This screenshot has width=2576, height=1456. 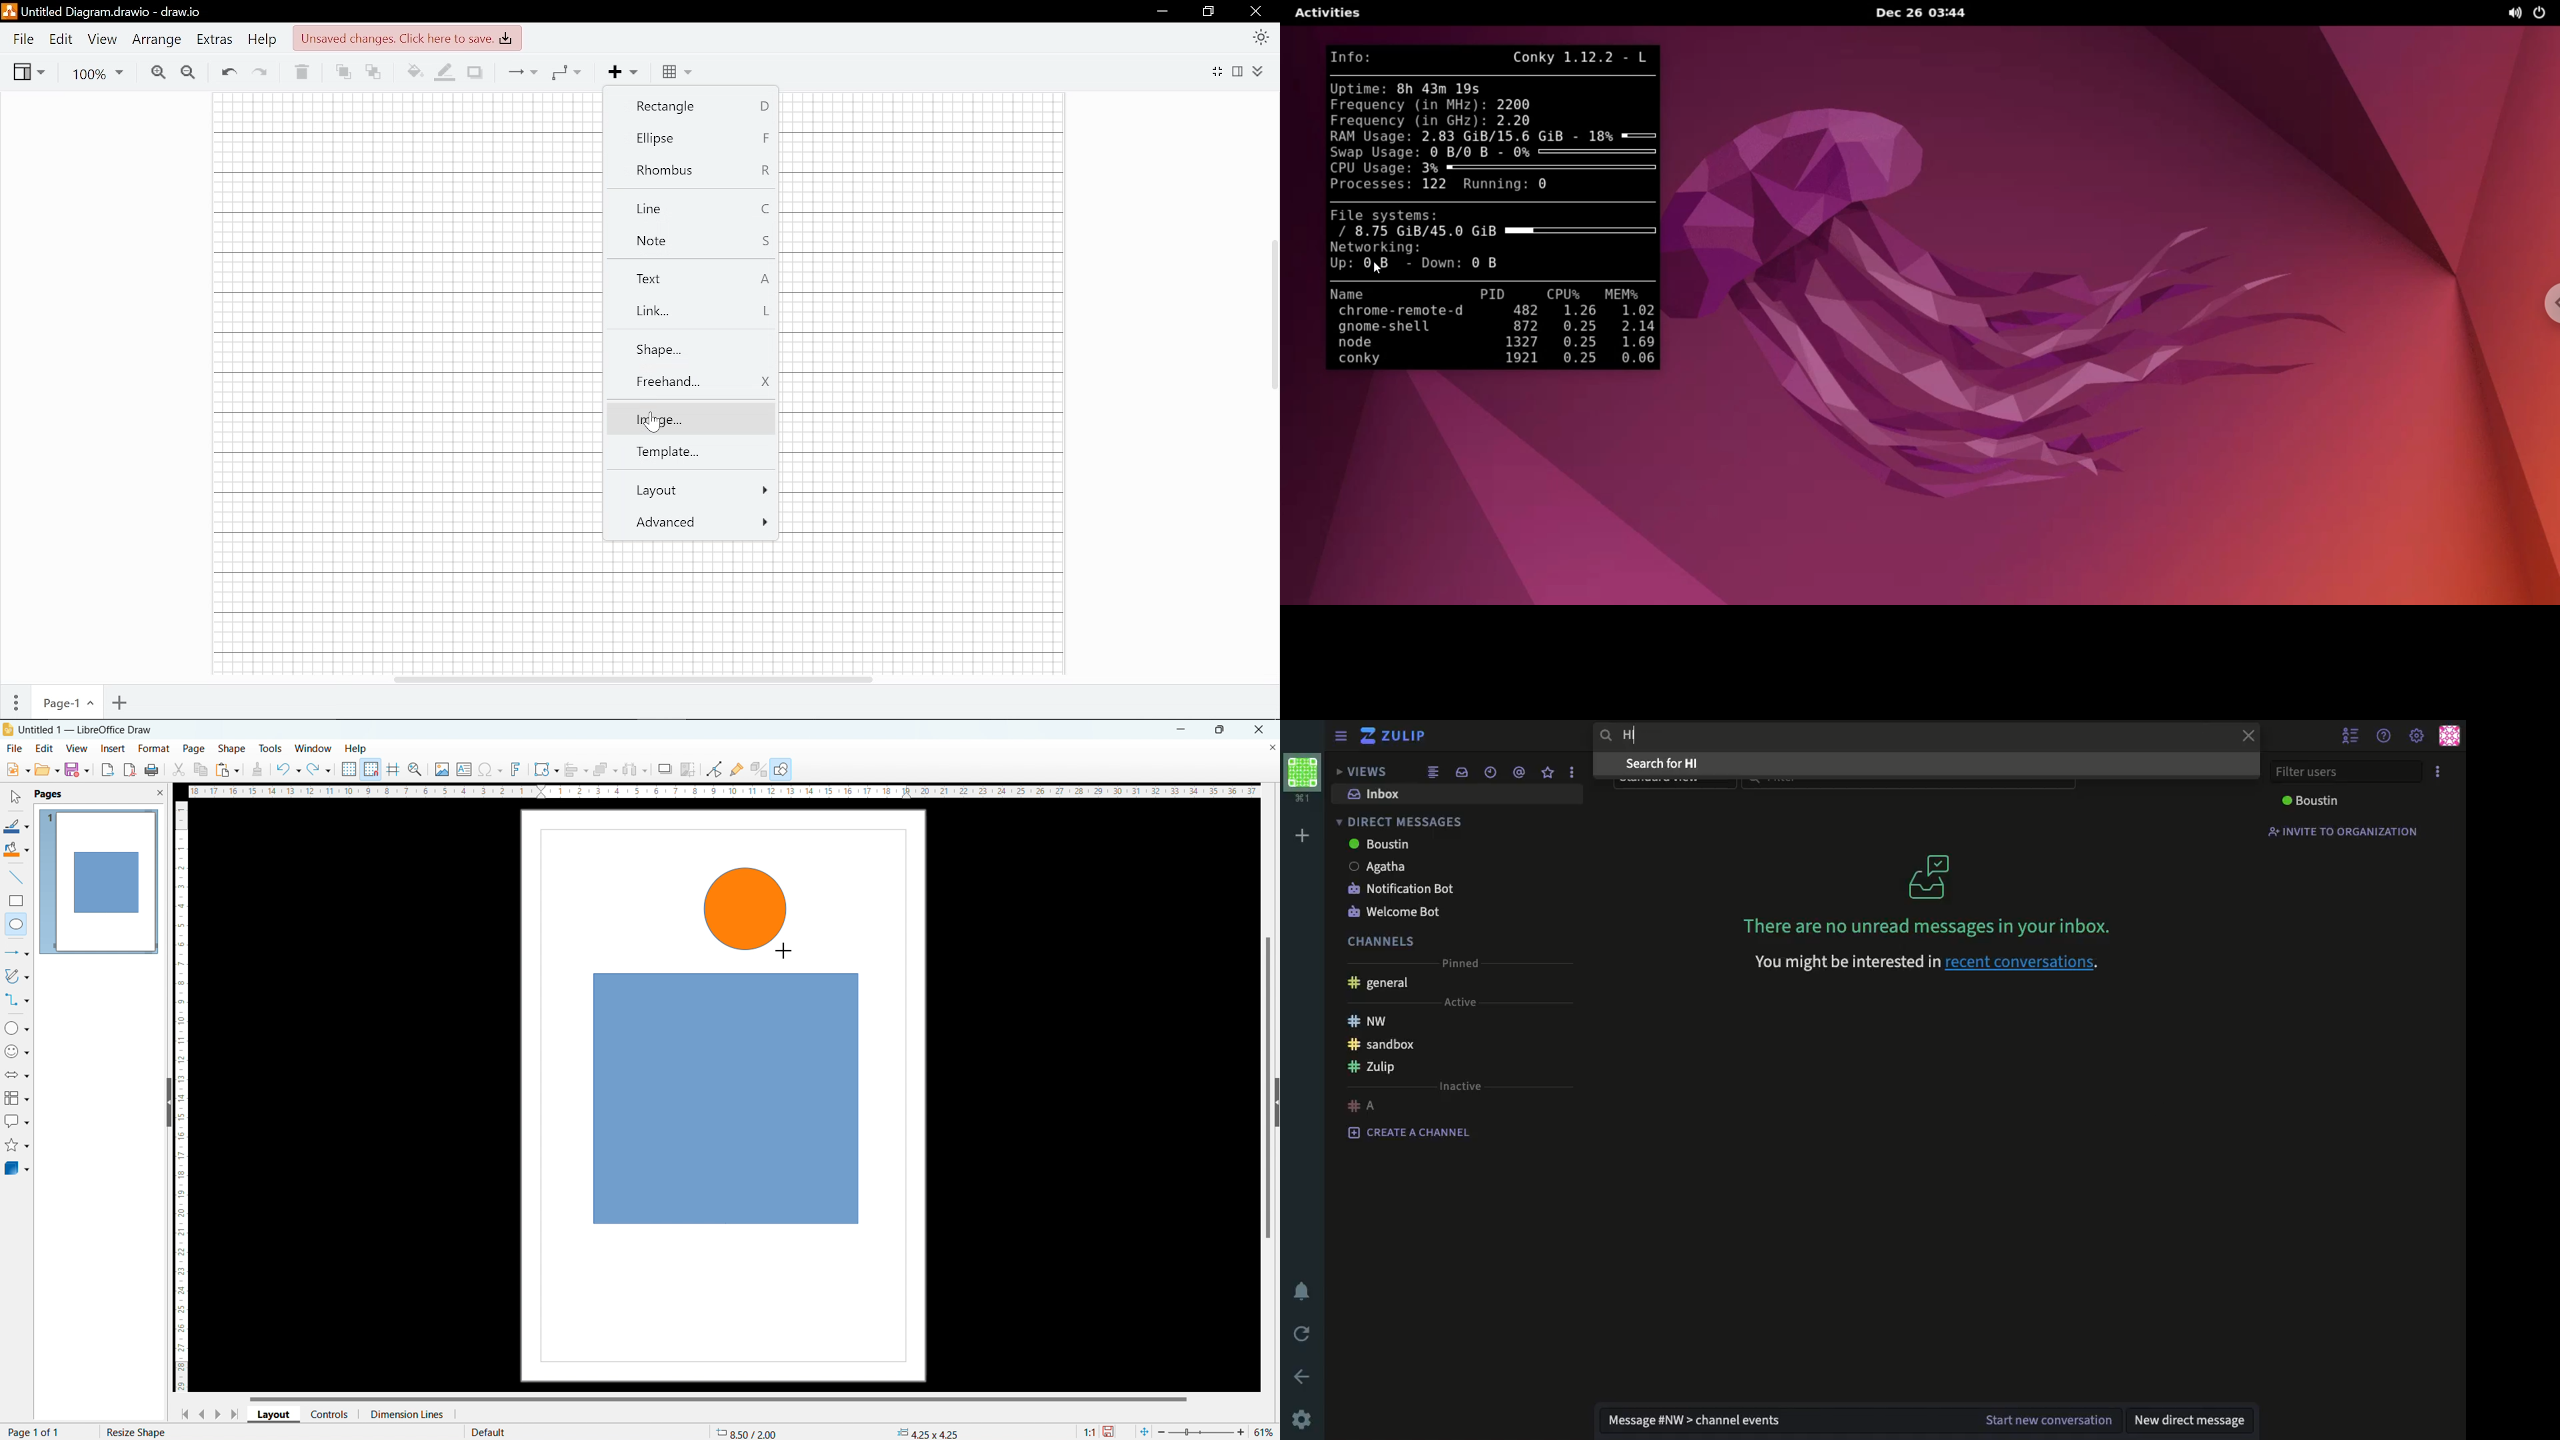 What do you see at coordinates (1395, 736) in the screenshot?
I see `zulip` at bounding box center [1395, 736].